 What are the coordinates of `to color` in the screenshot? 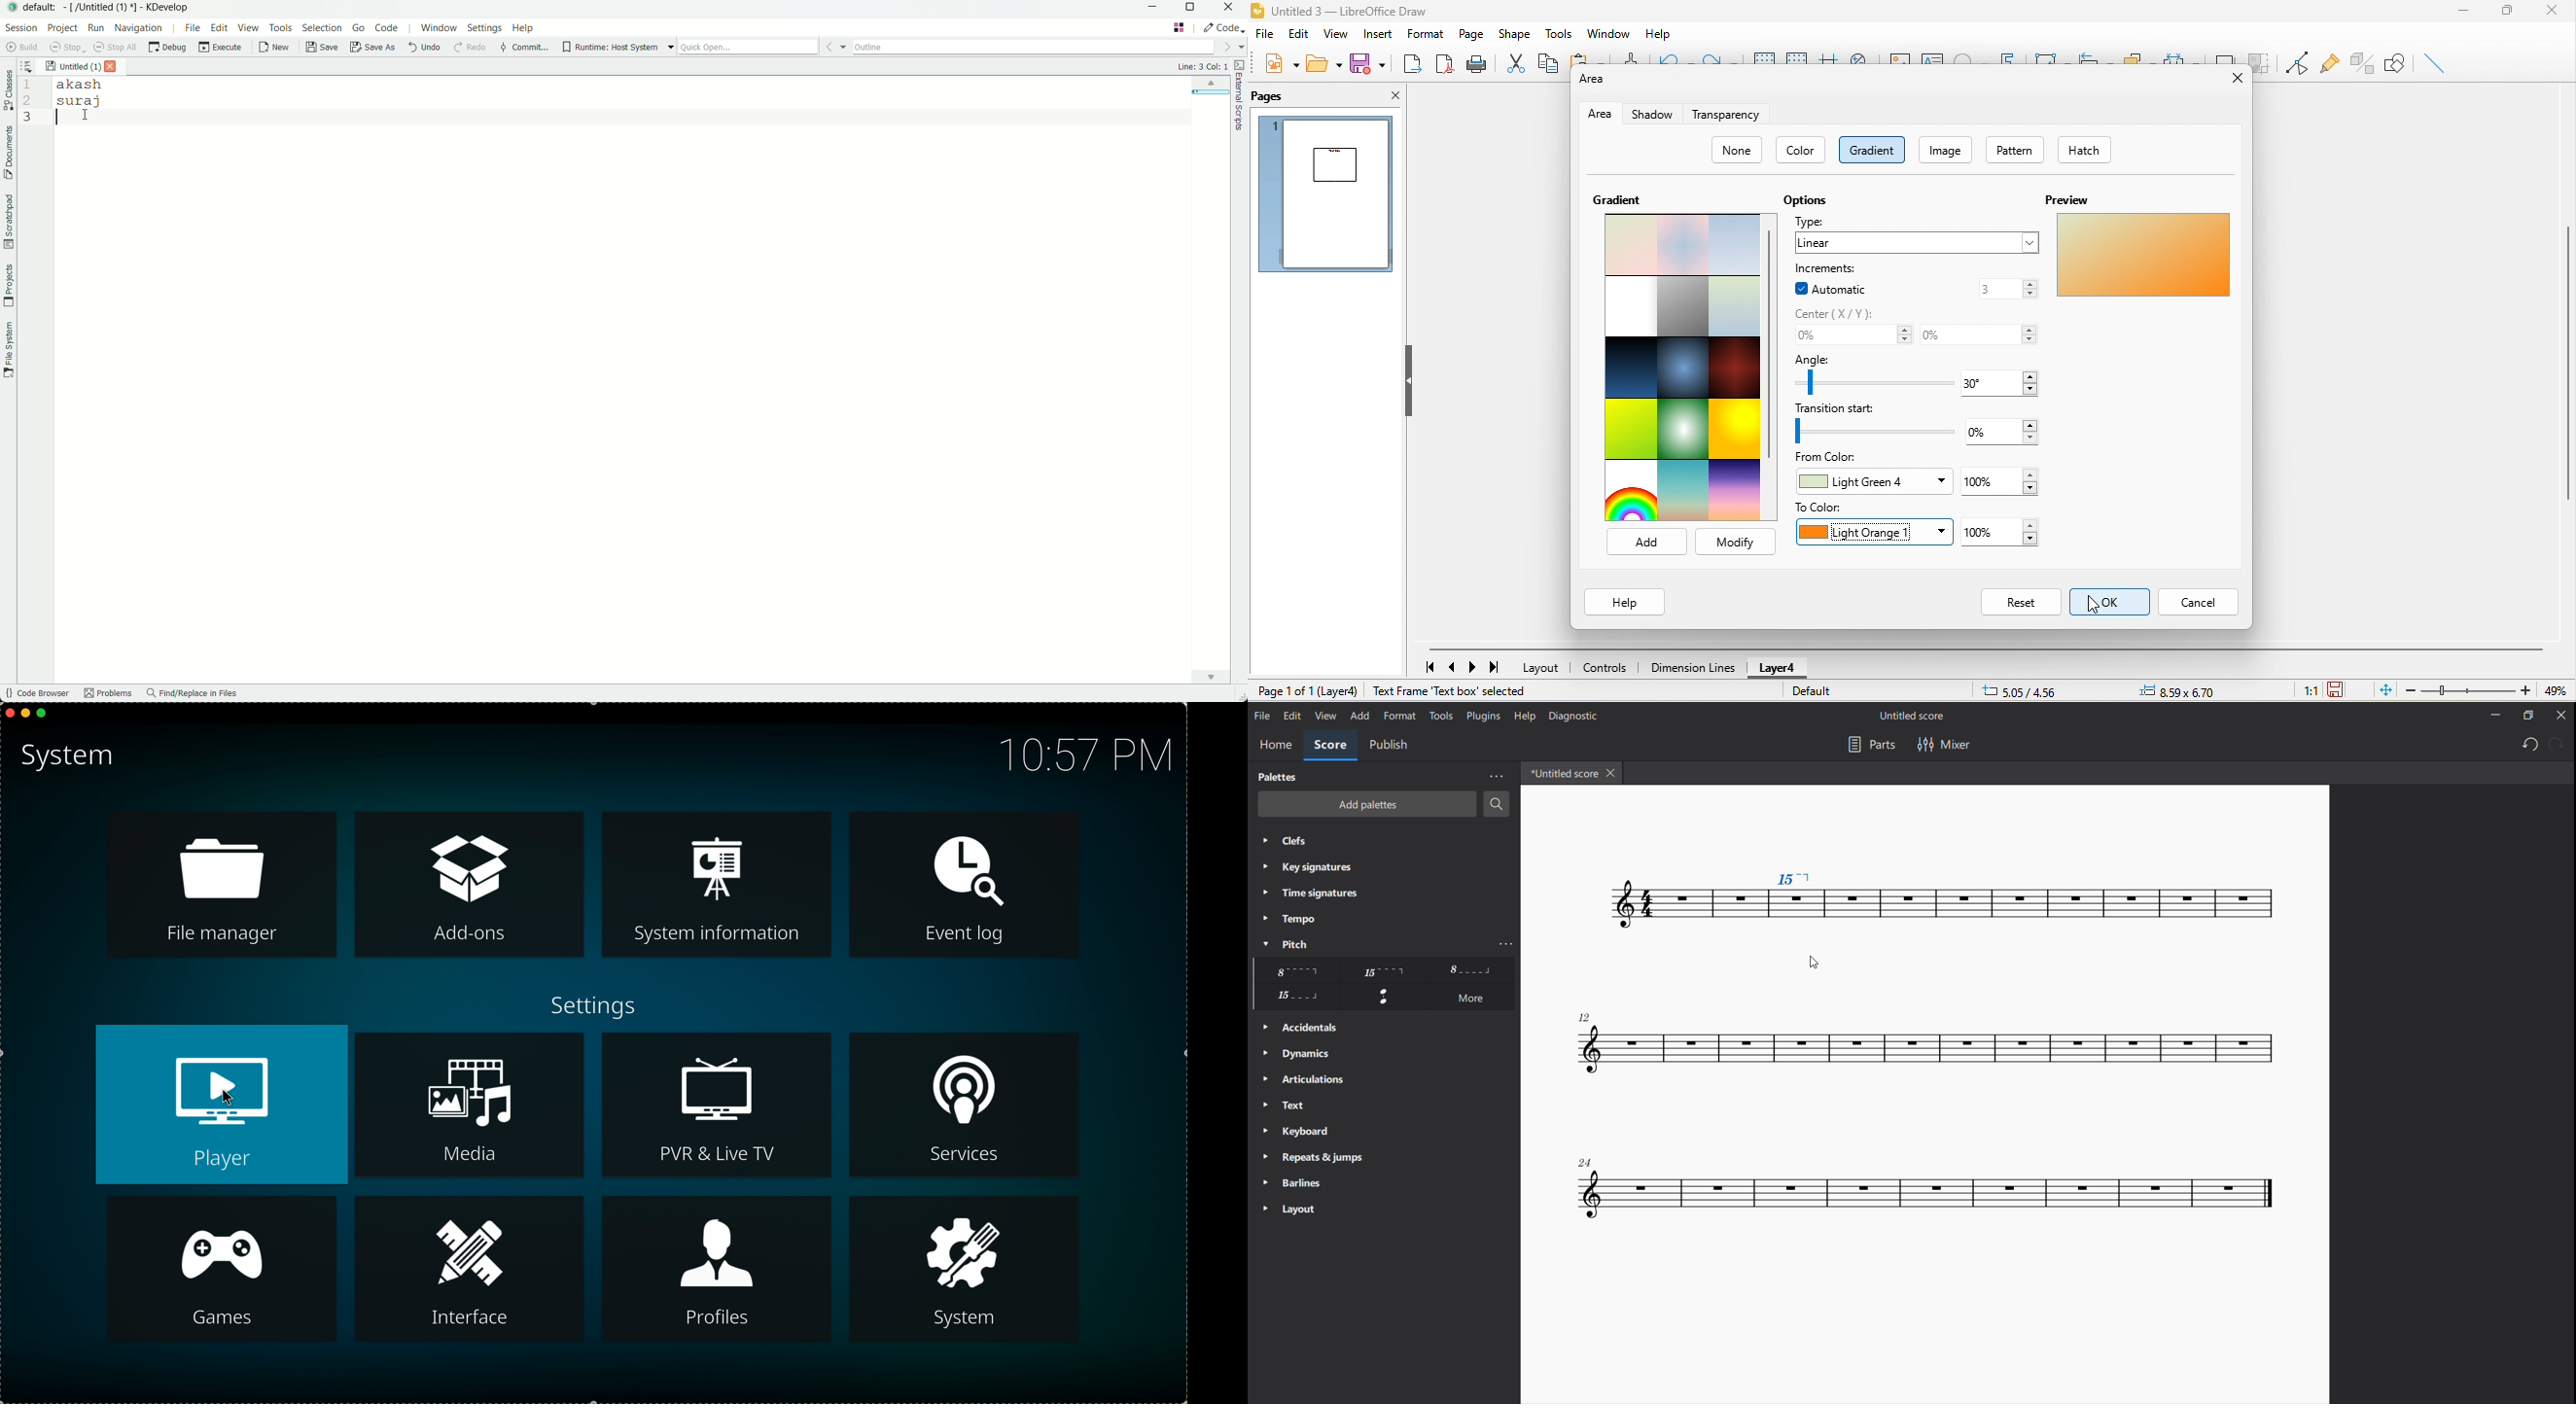 It's located at (1822, 509).